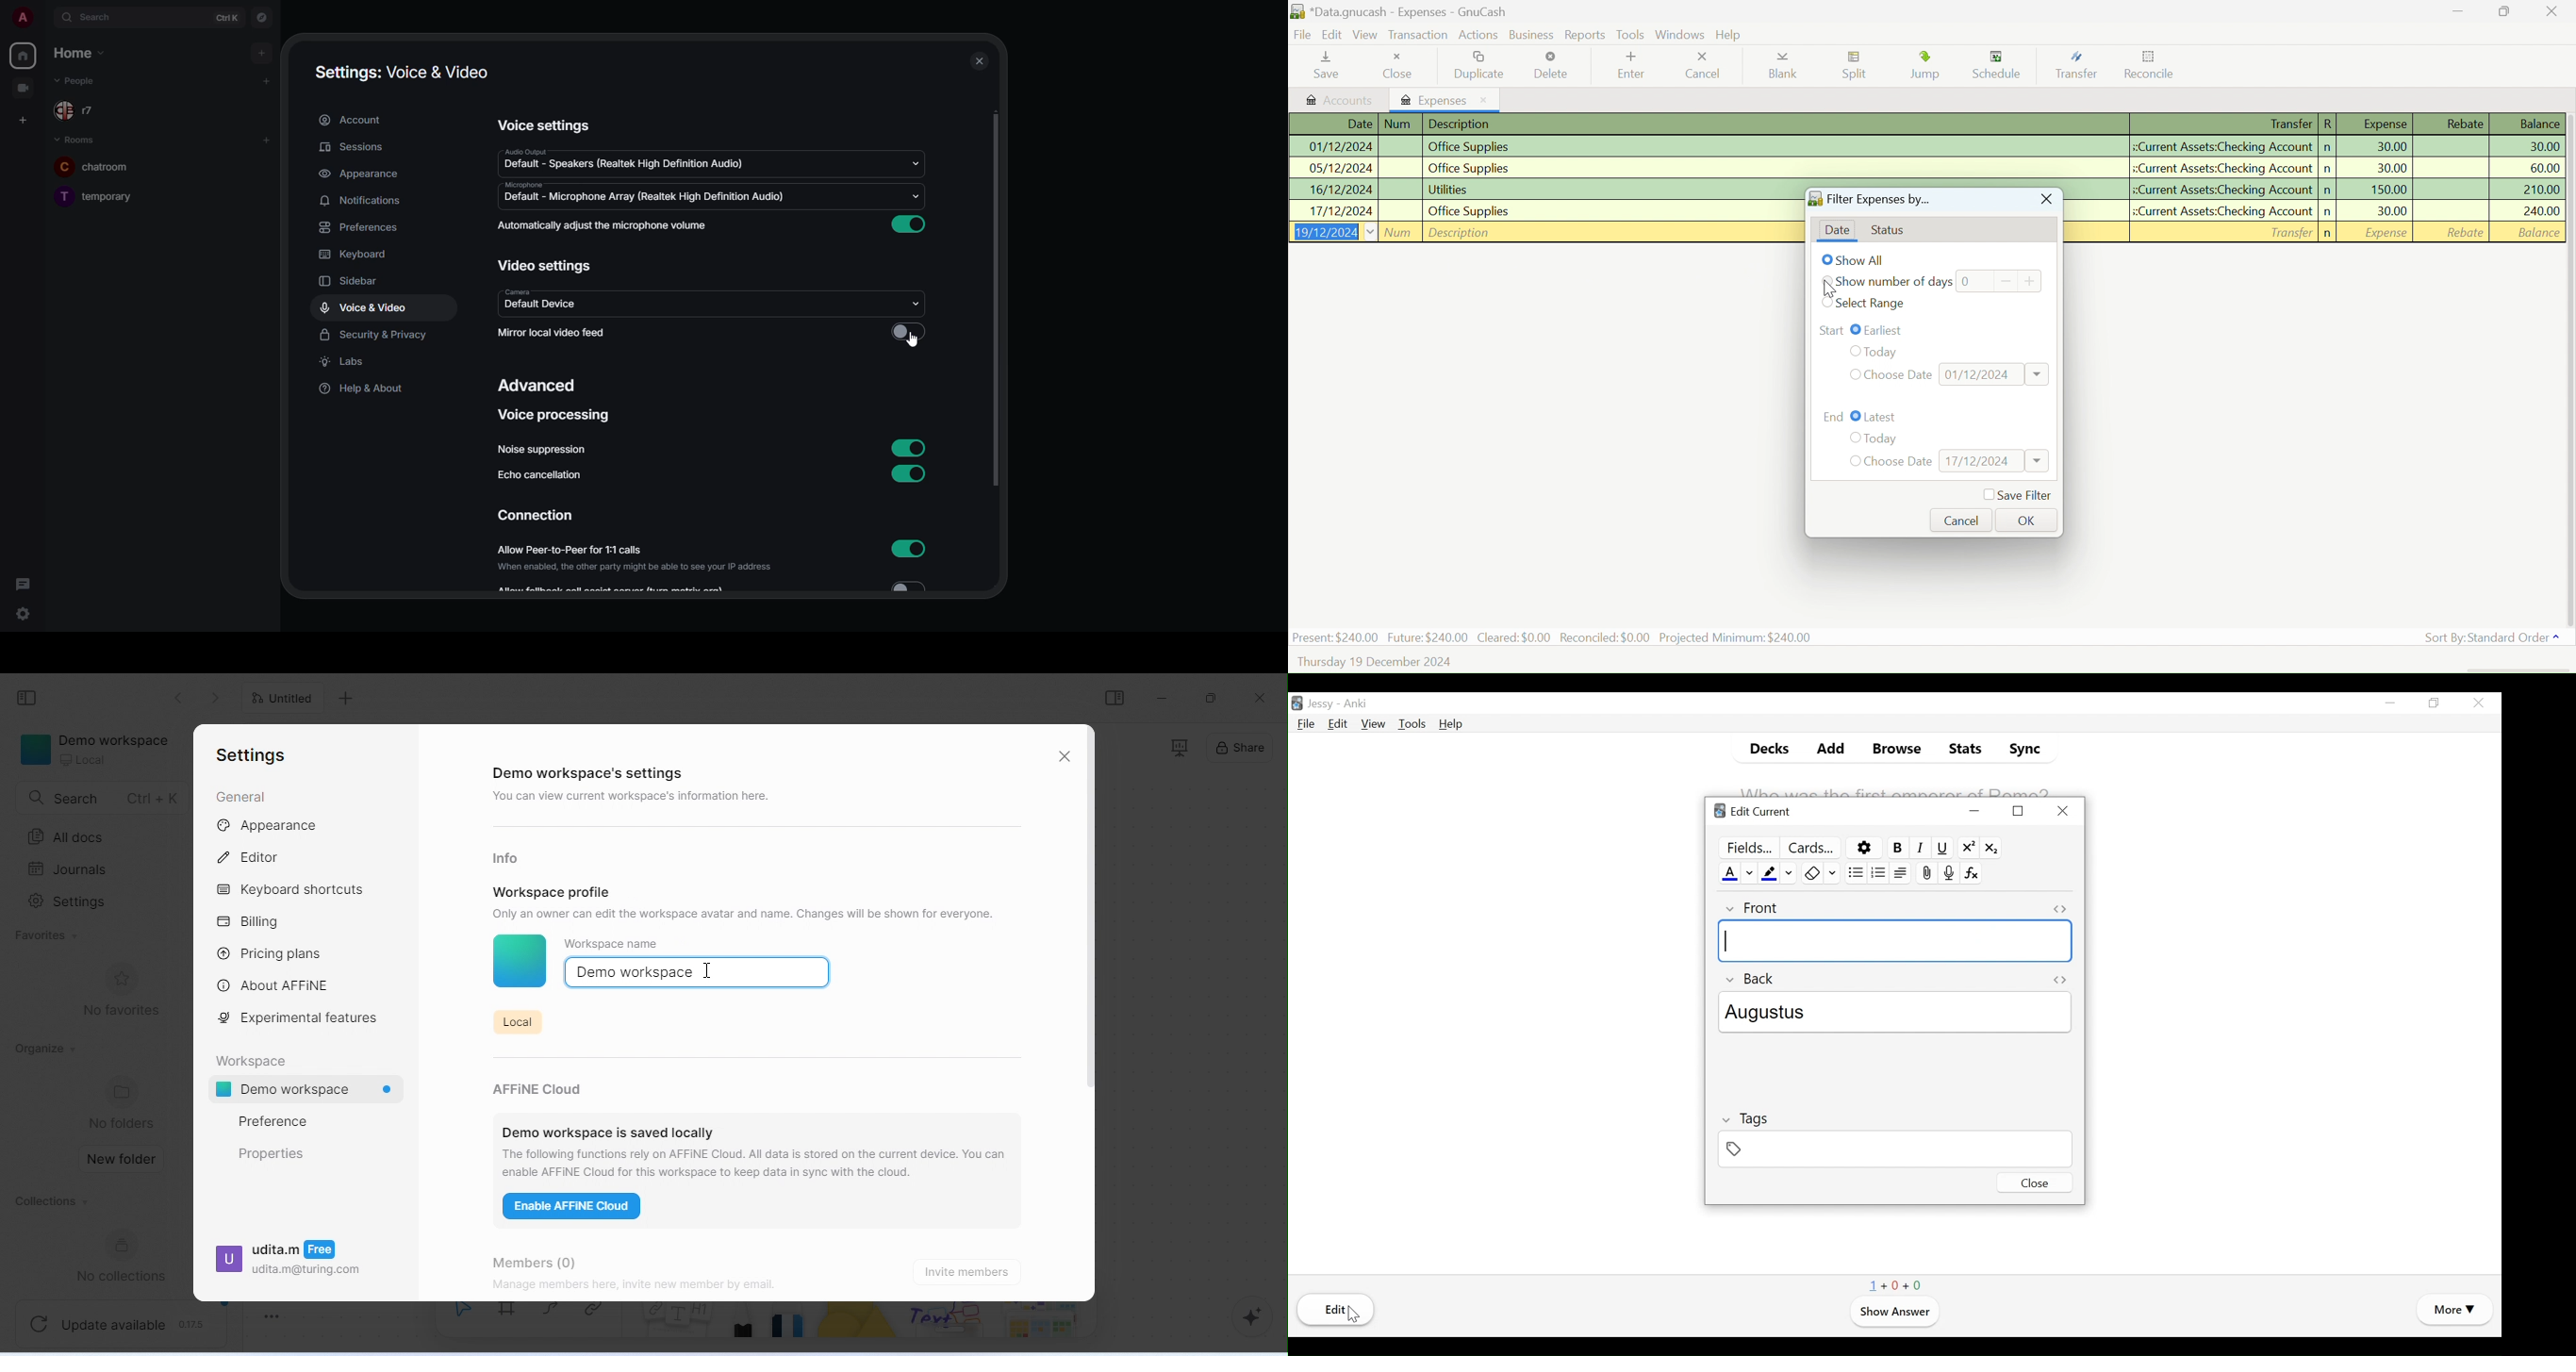 The image size is (2576, 1372). What do you see at coordinates (2034, 1183) in the screenshot?
I see `Close` at bounding box center [2034, 1183].